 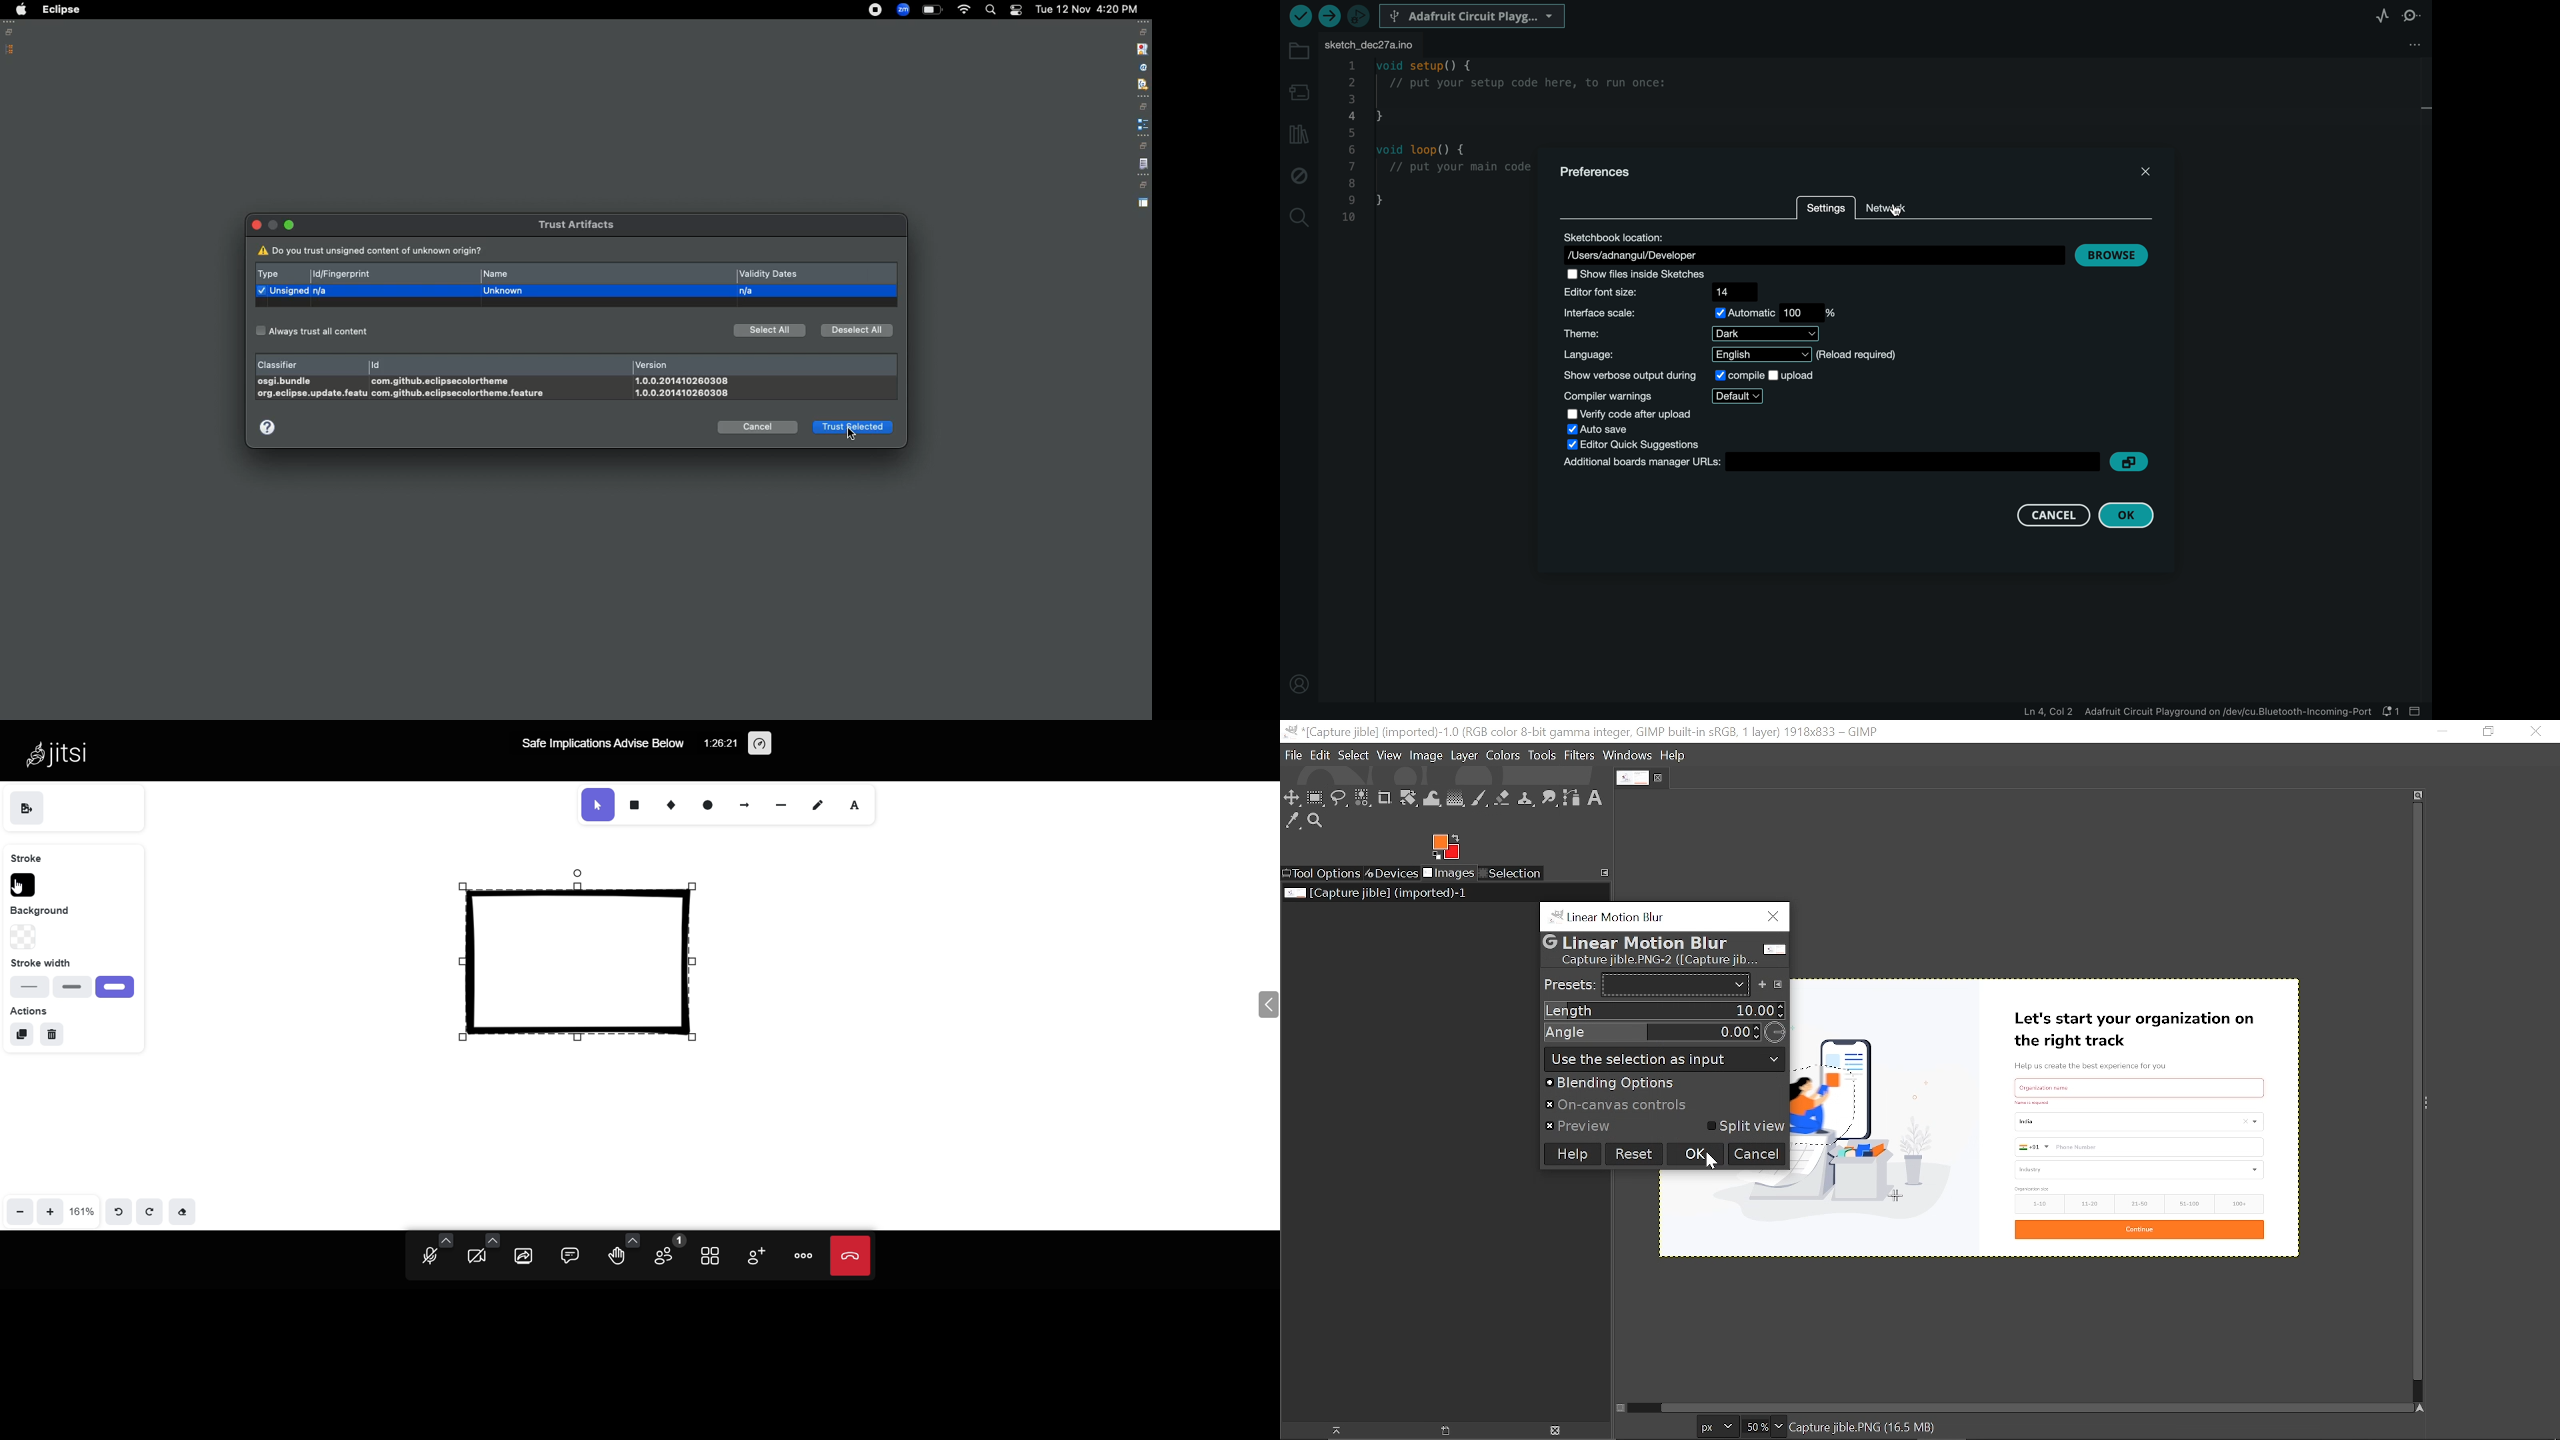 I want to click on line, so click(x=778, y=805).